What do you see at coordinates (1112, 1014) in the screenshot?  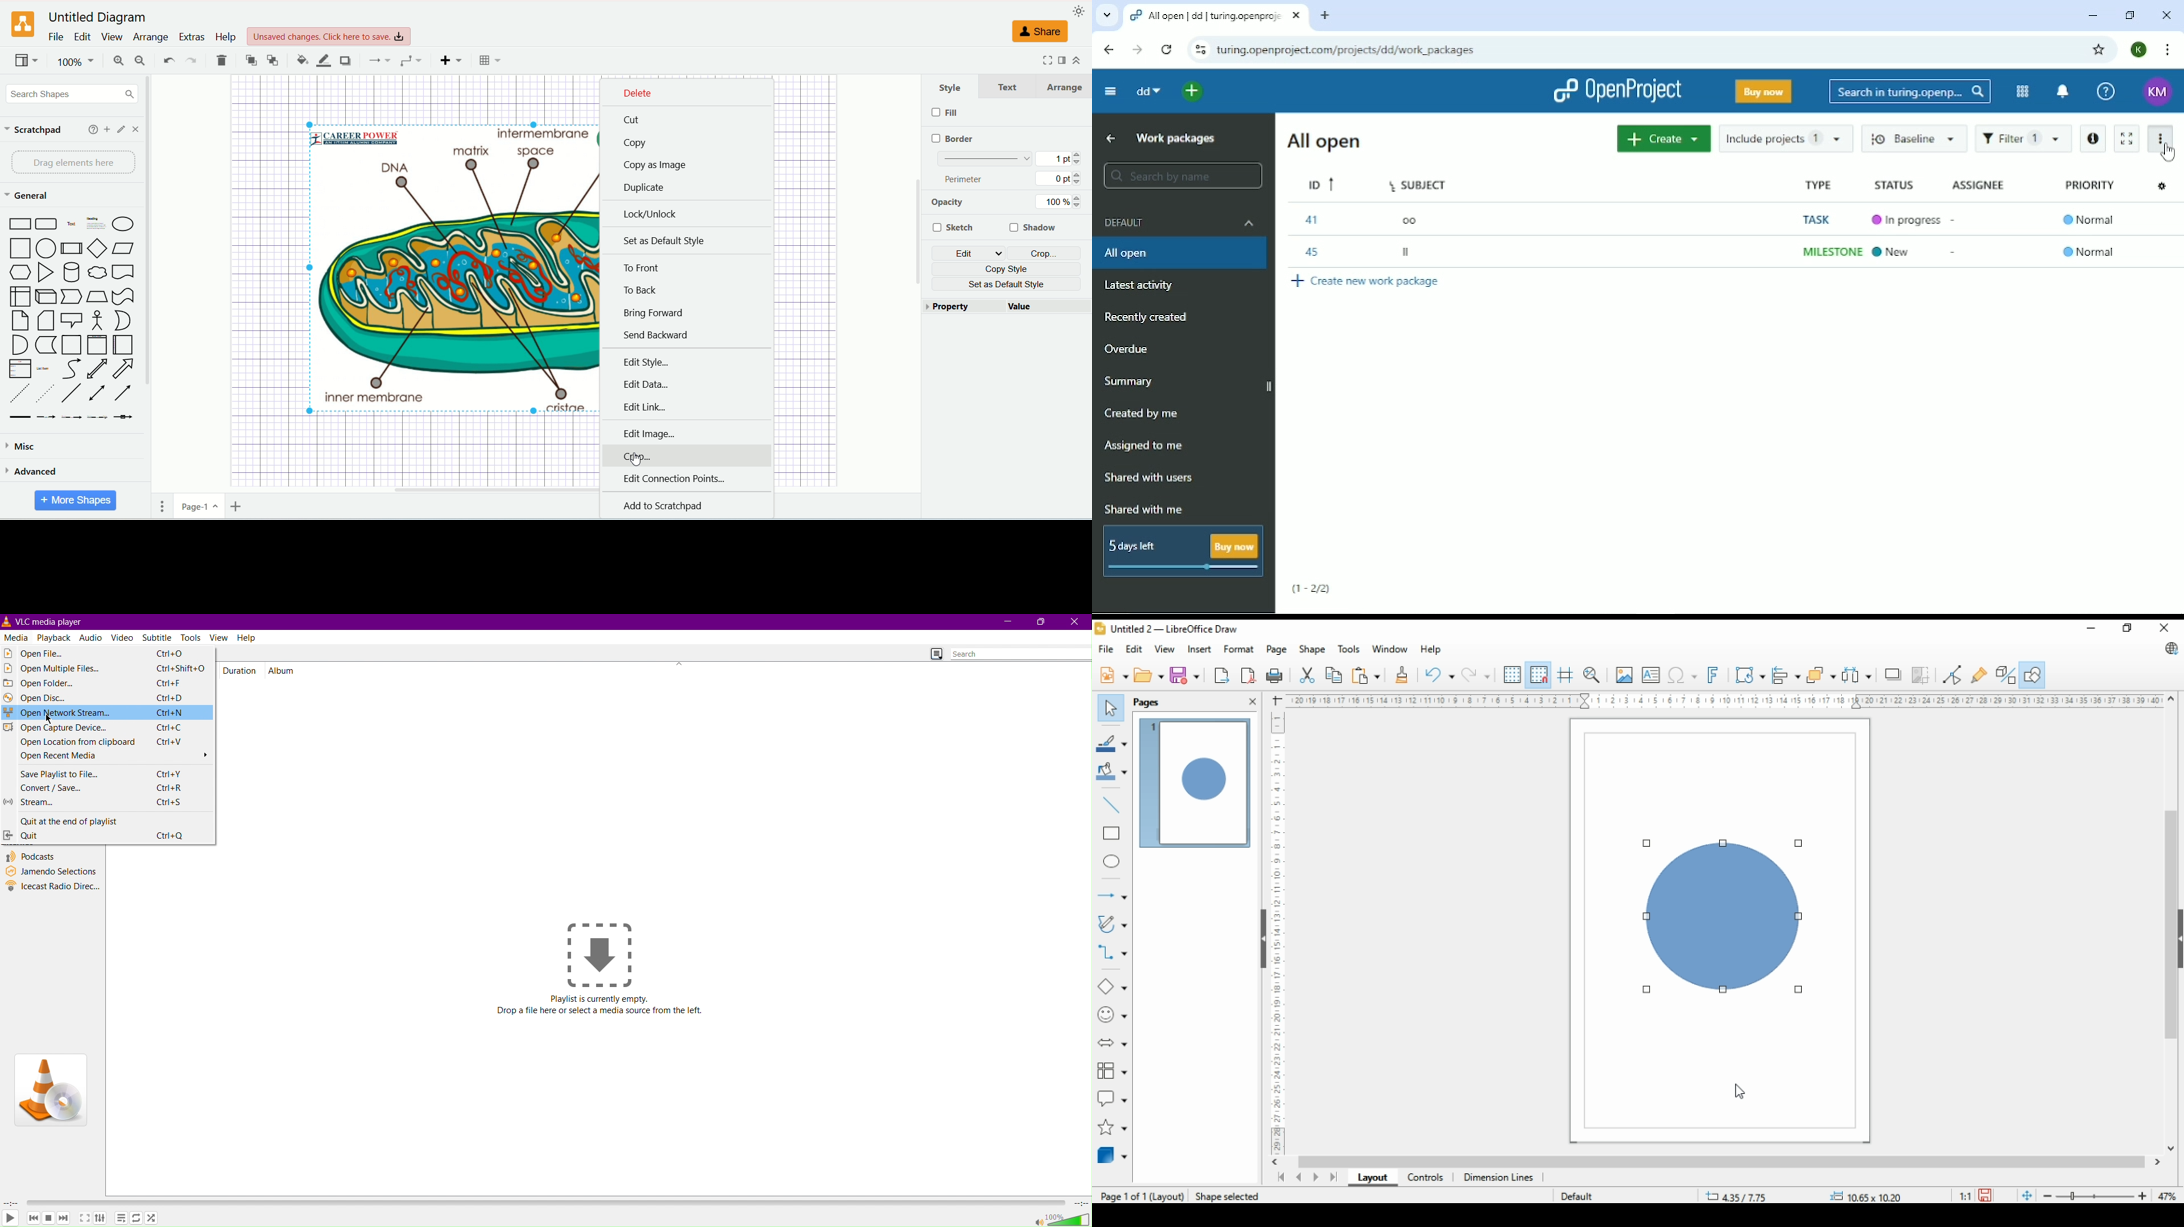 I see `symbol shapes` at bounding box center [1112, 1014].